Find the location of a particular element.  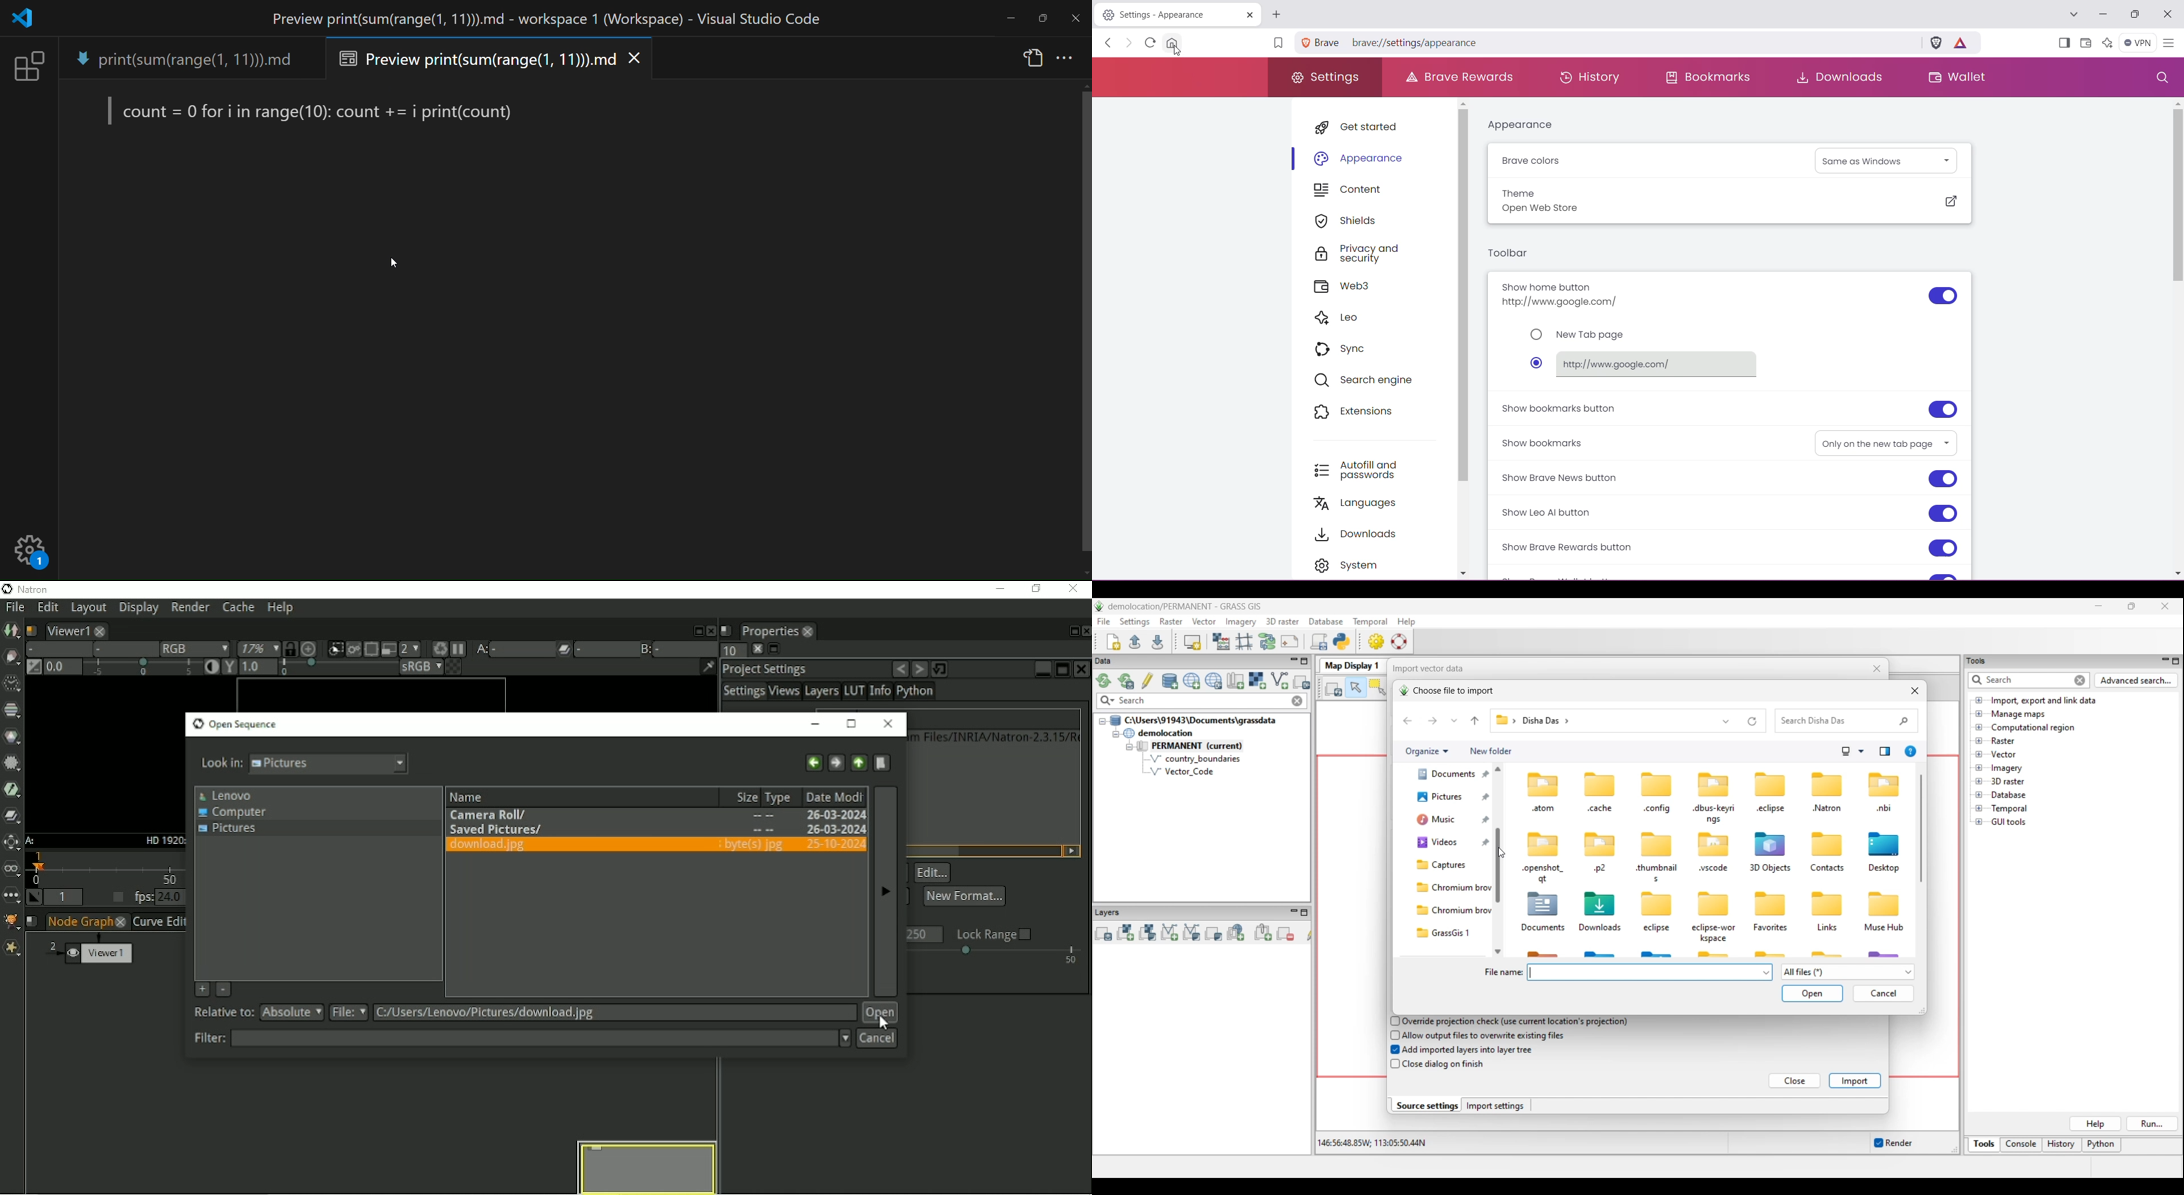

Quick slide to top is located at coordinates (1498, 769).